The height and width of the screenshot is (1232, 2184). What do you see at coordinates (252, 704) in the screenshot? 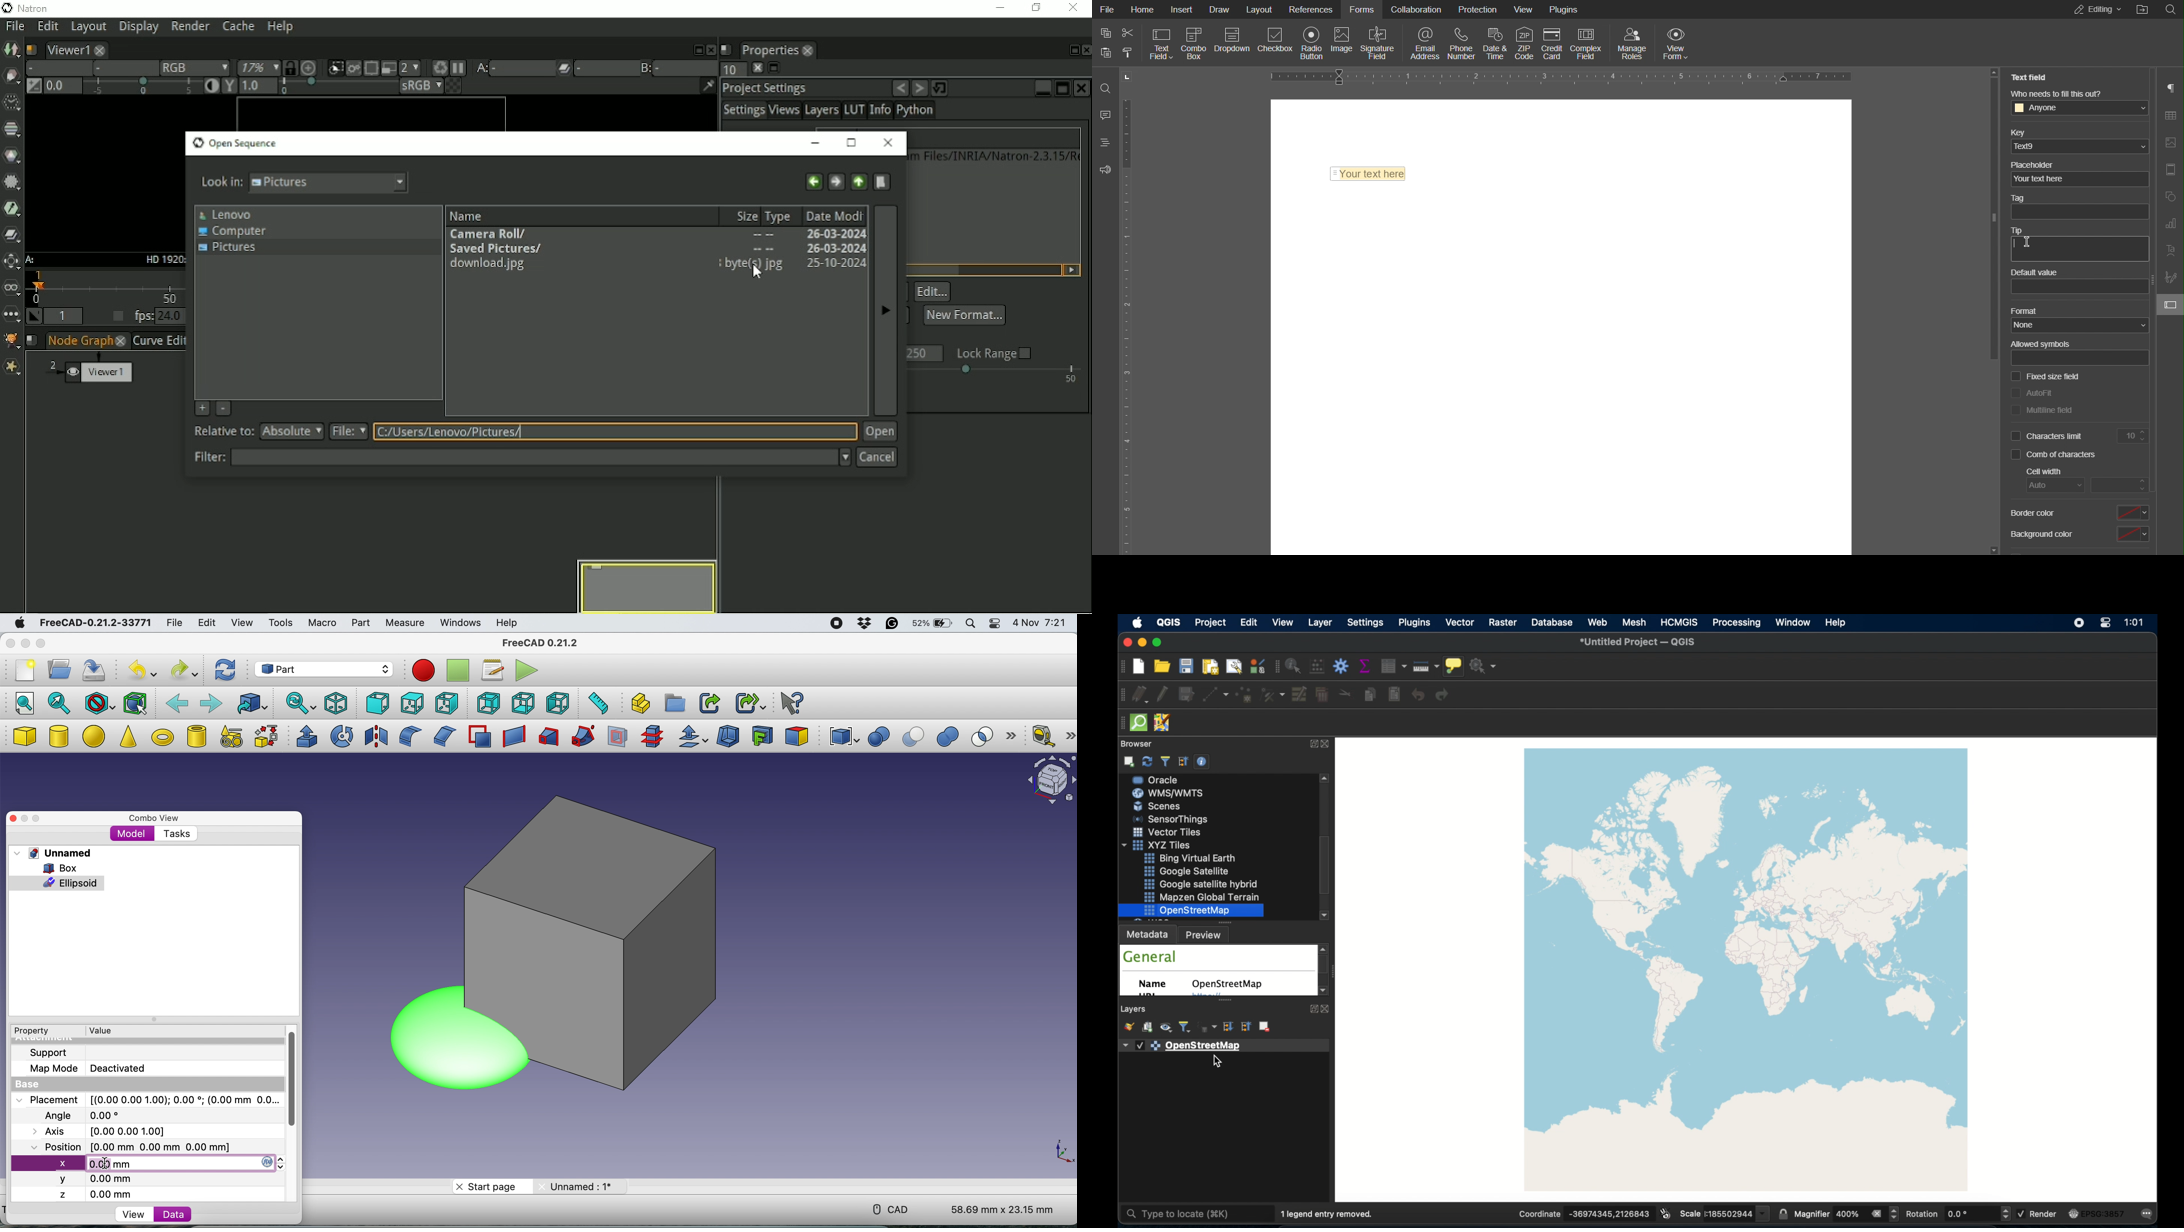
I see `go to linked object` at bounding box center [252, 704].